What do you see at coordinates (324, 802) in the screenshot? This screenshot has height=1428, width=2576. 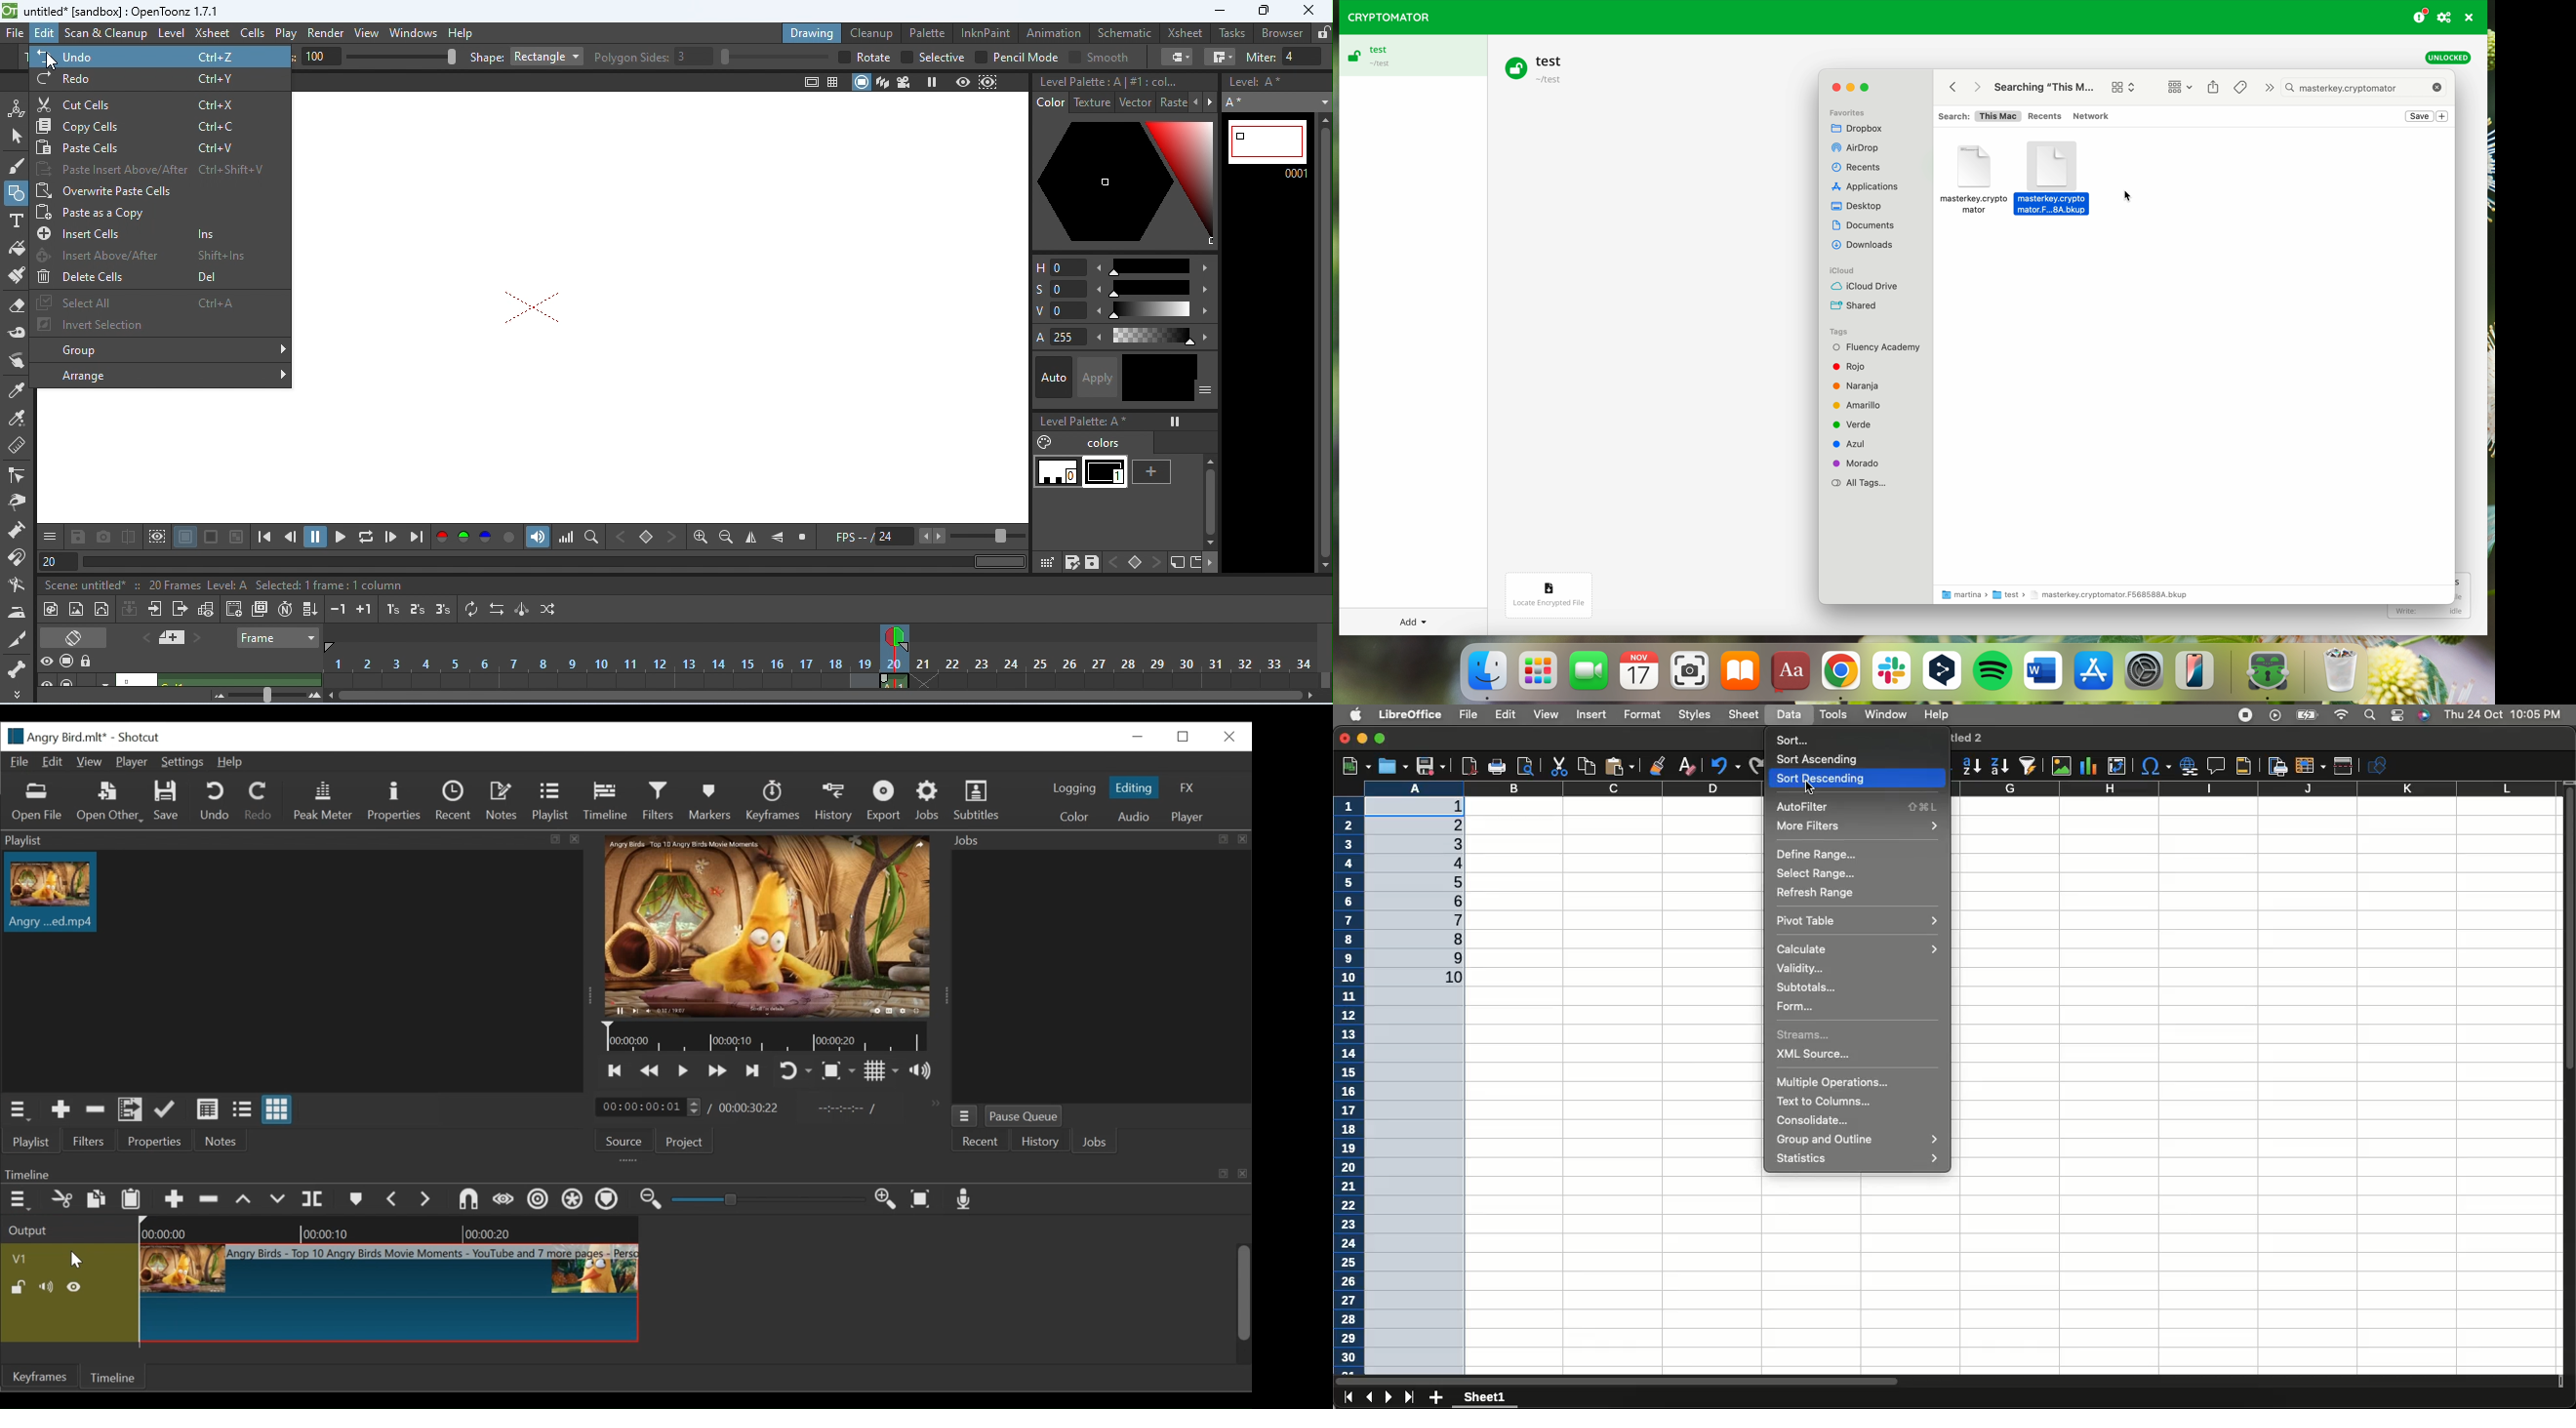 I see `Peak master` at bounding box center [324, 802].